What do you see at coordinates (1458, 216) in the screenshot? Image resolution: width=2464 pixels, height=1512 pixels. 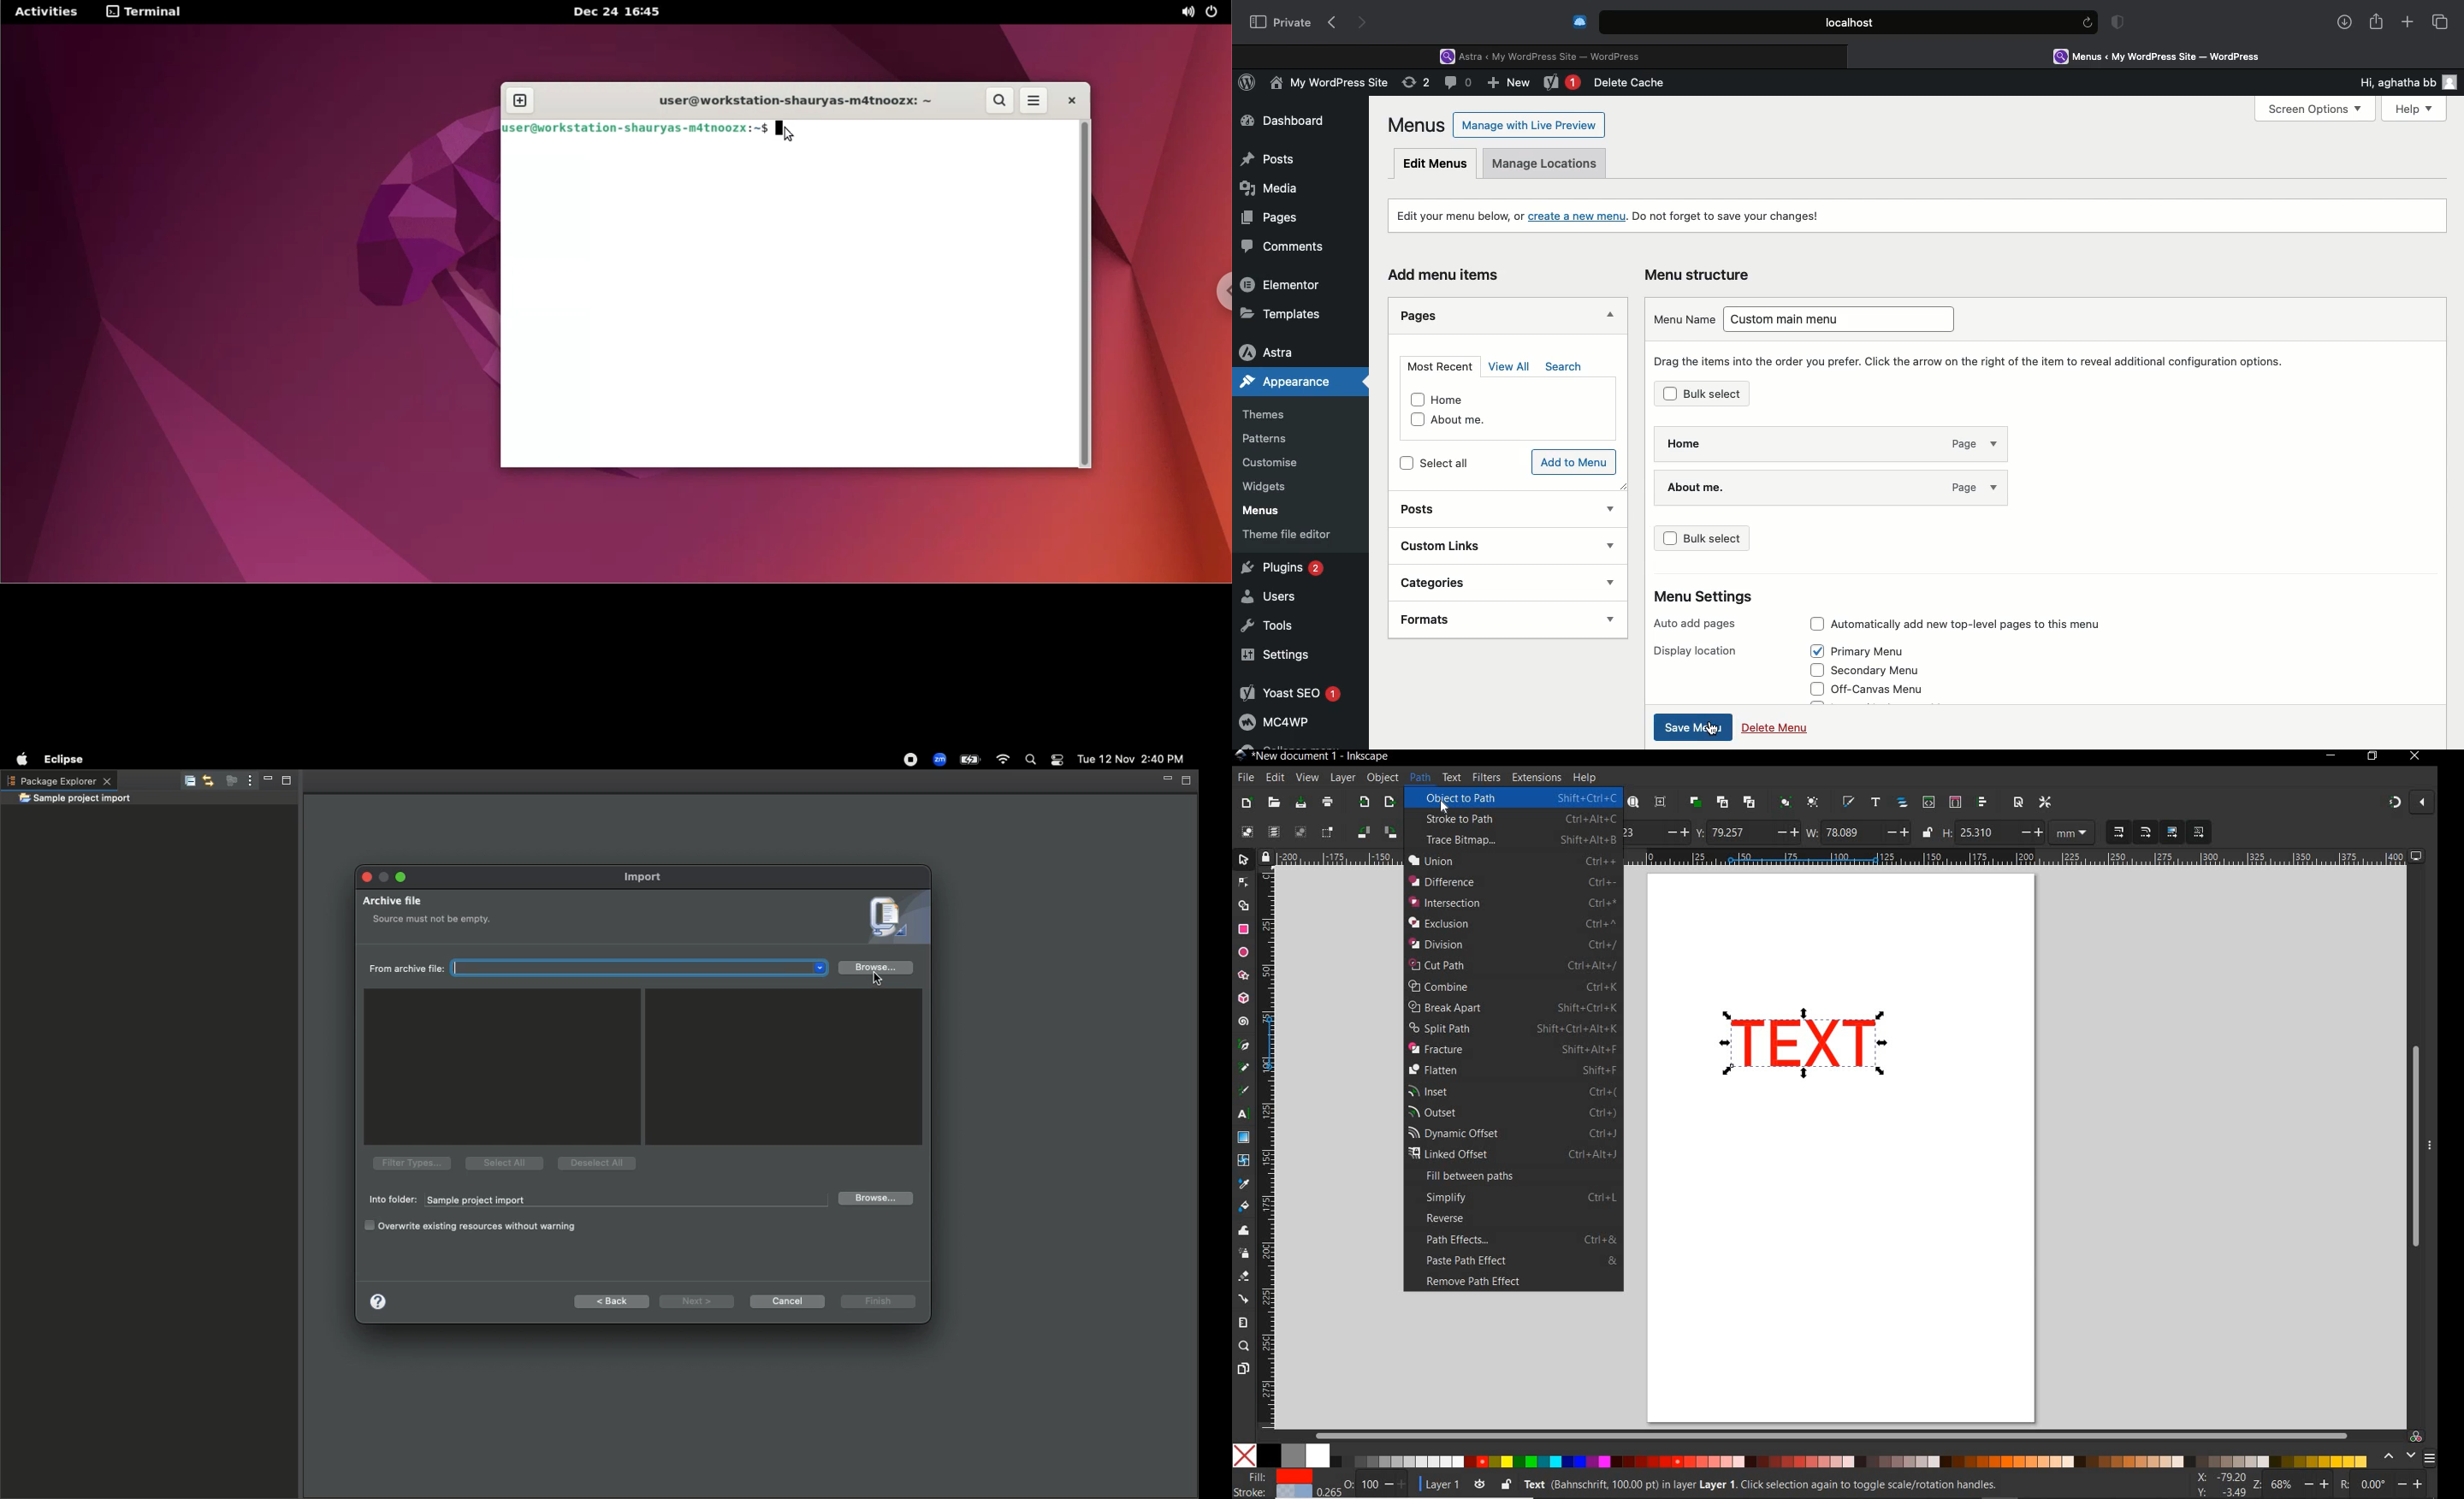 I see `Edit your menu, or` at bounding box center [1458, 216].